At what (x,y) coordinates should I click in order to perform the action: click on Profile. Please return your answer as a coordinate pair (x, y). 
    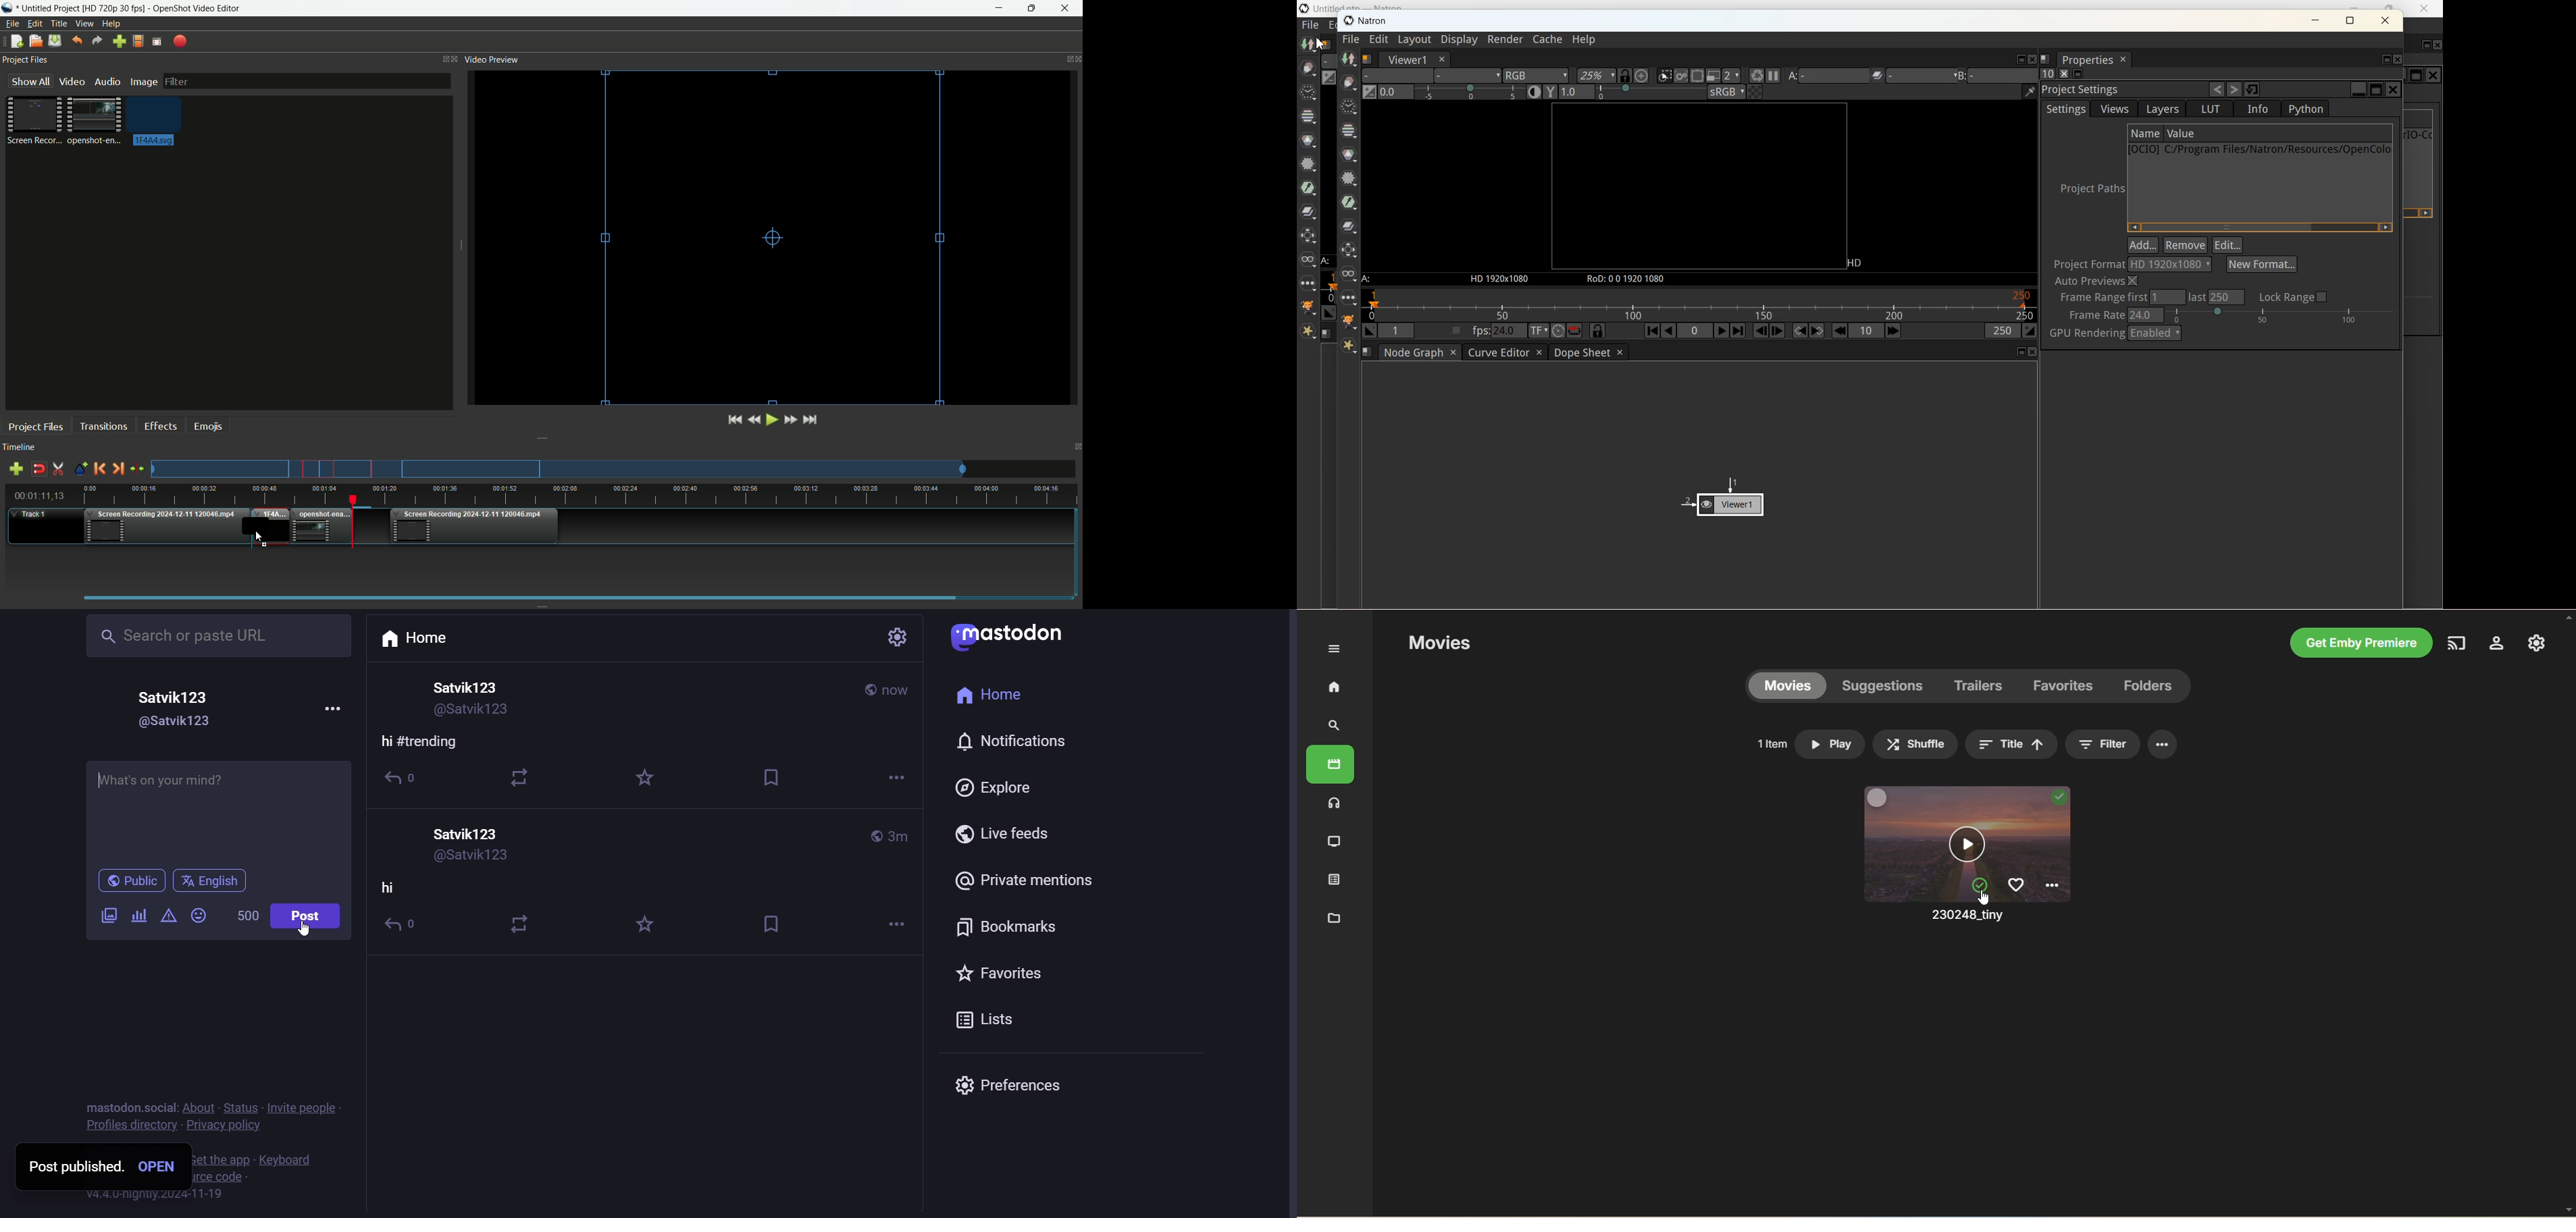
    Looking at the image, I should click on (137, 42).